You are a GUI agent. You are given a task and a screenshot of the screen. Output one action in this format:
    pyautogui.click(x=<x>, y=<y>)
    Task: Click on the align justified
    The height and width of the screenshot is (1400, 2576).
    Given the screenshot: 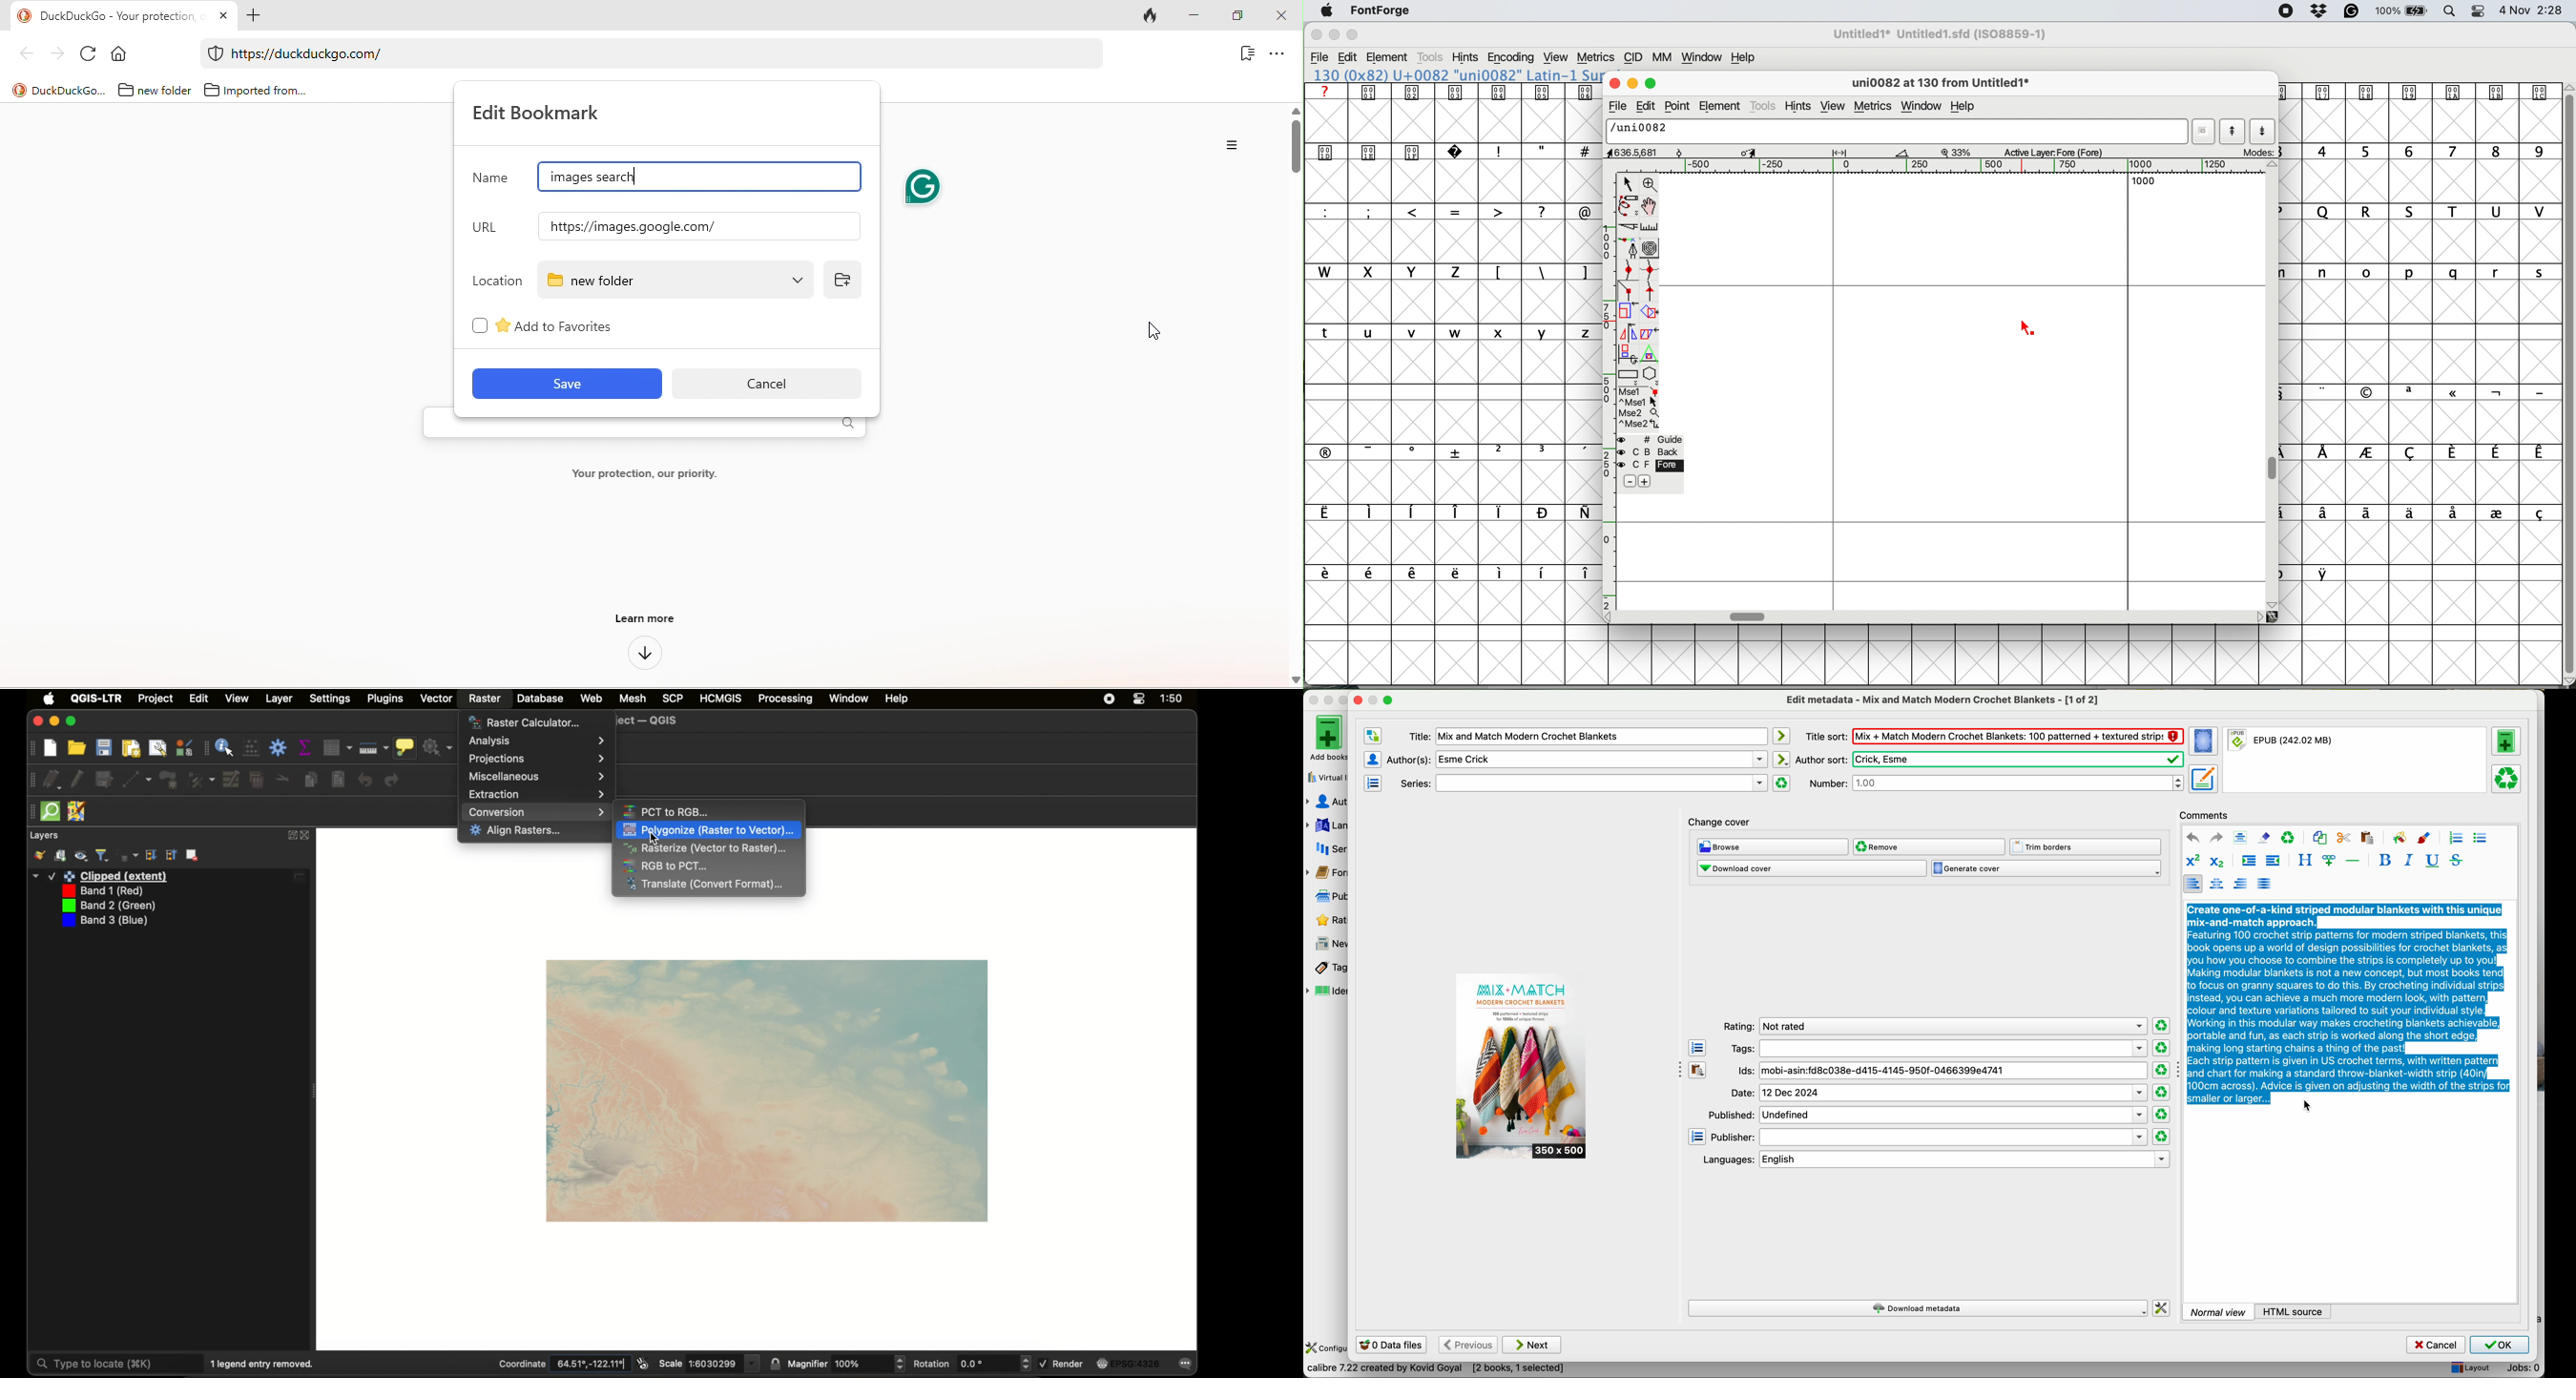 What is the action you would take?
    pyautogui.click(x=2264, y=883)
    